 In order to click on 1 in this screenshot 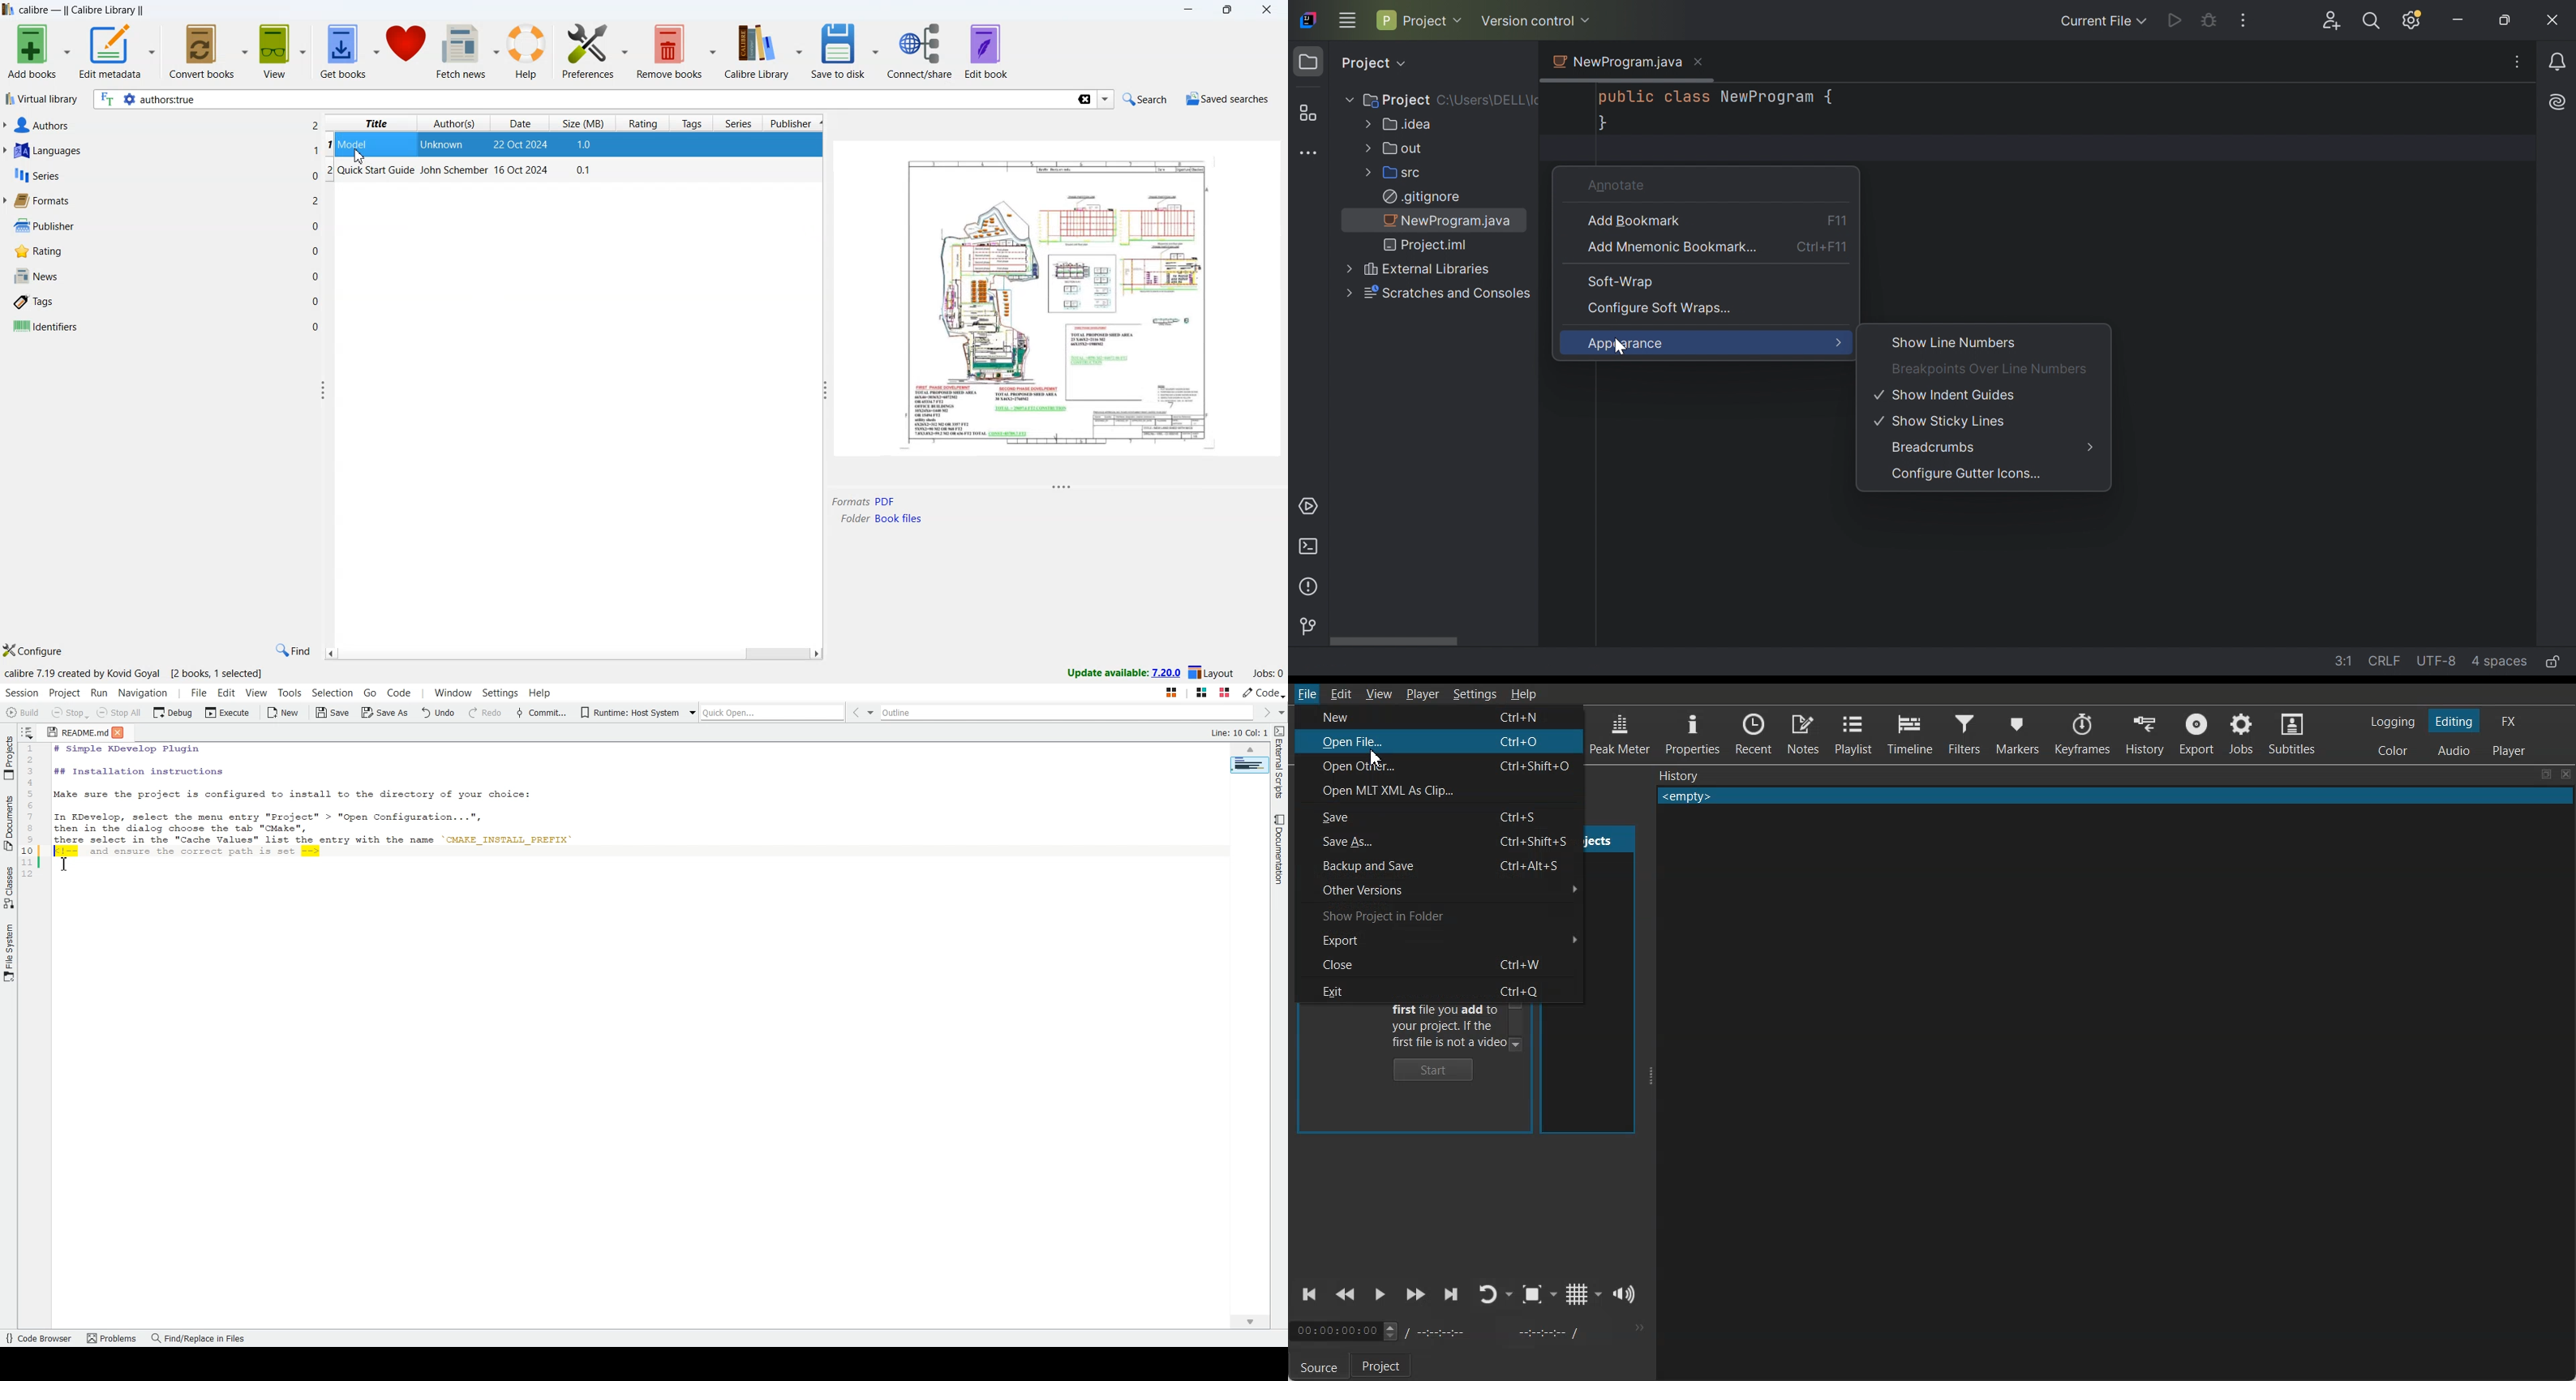, I will do `click(316, 150)`.